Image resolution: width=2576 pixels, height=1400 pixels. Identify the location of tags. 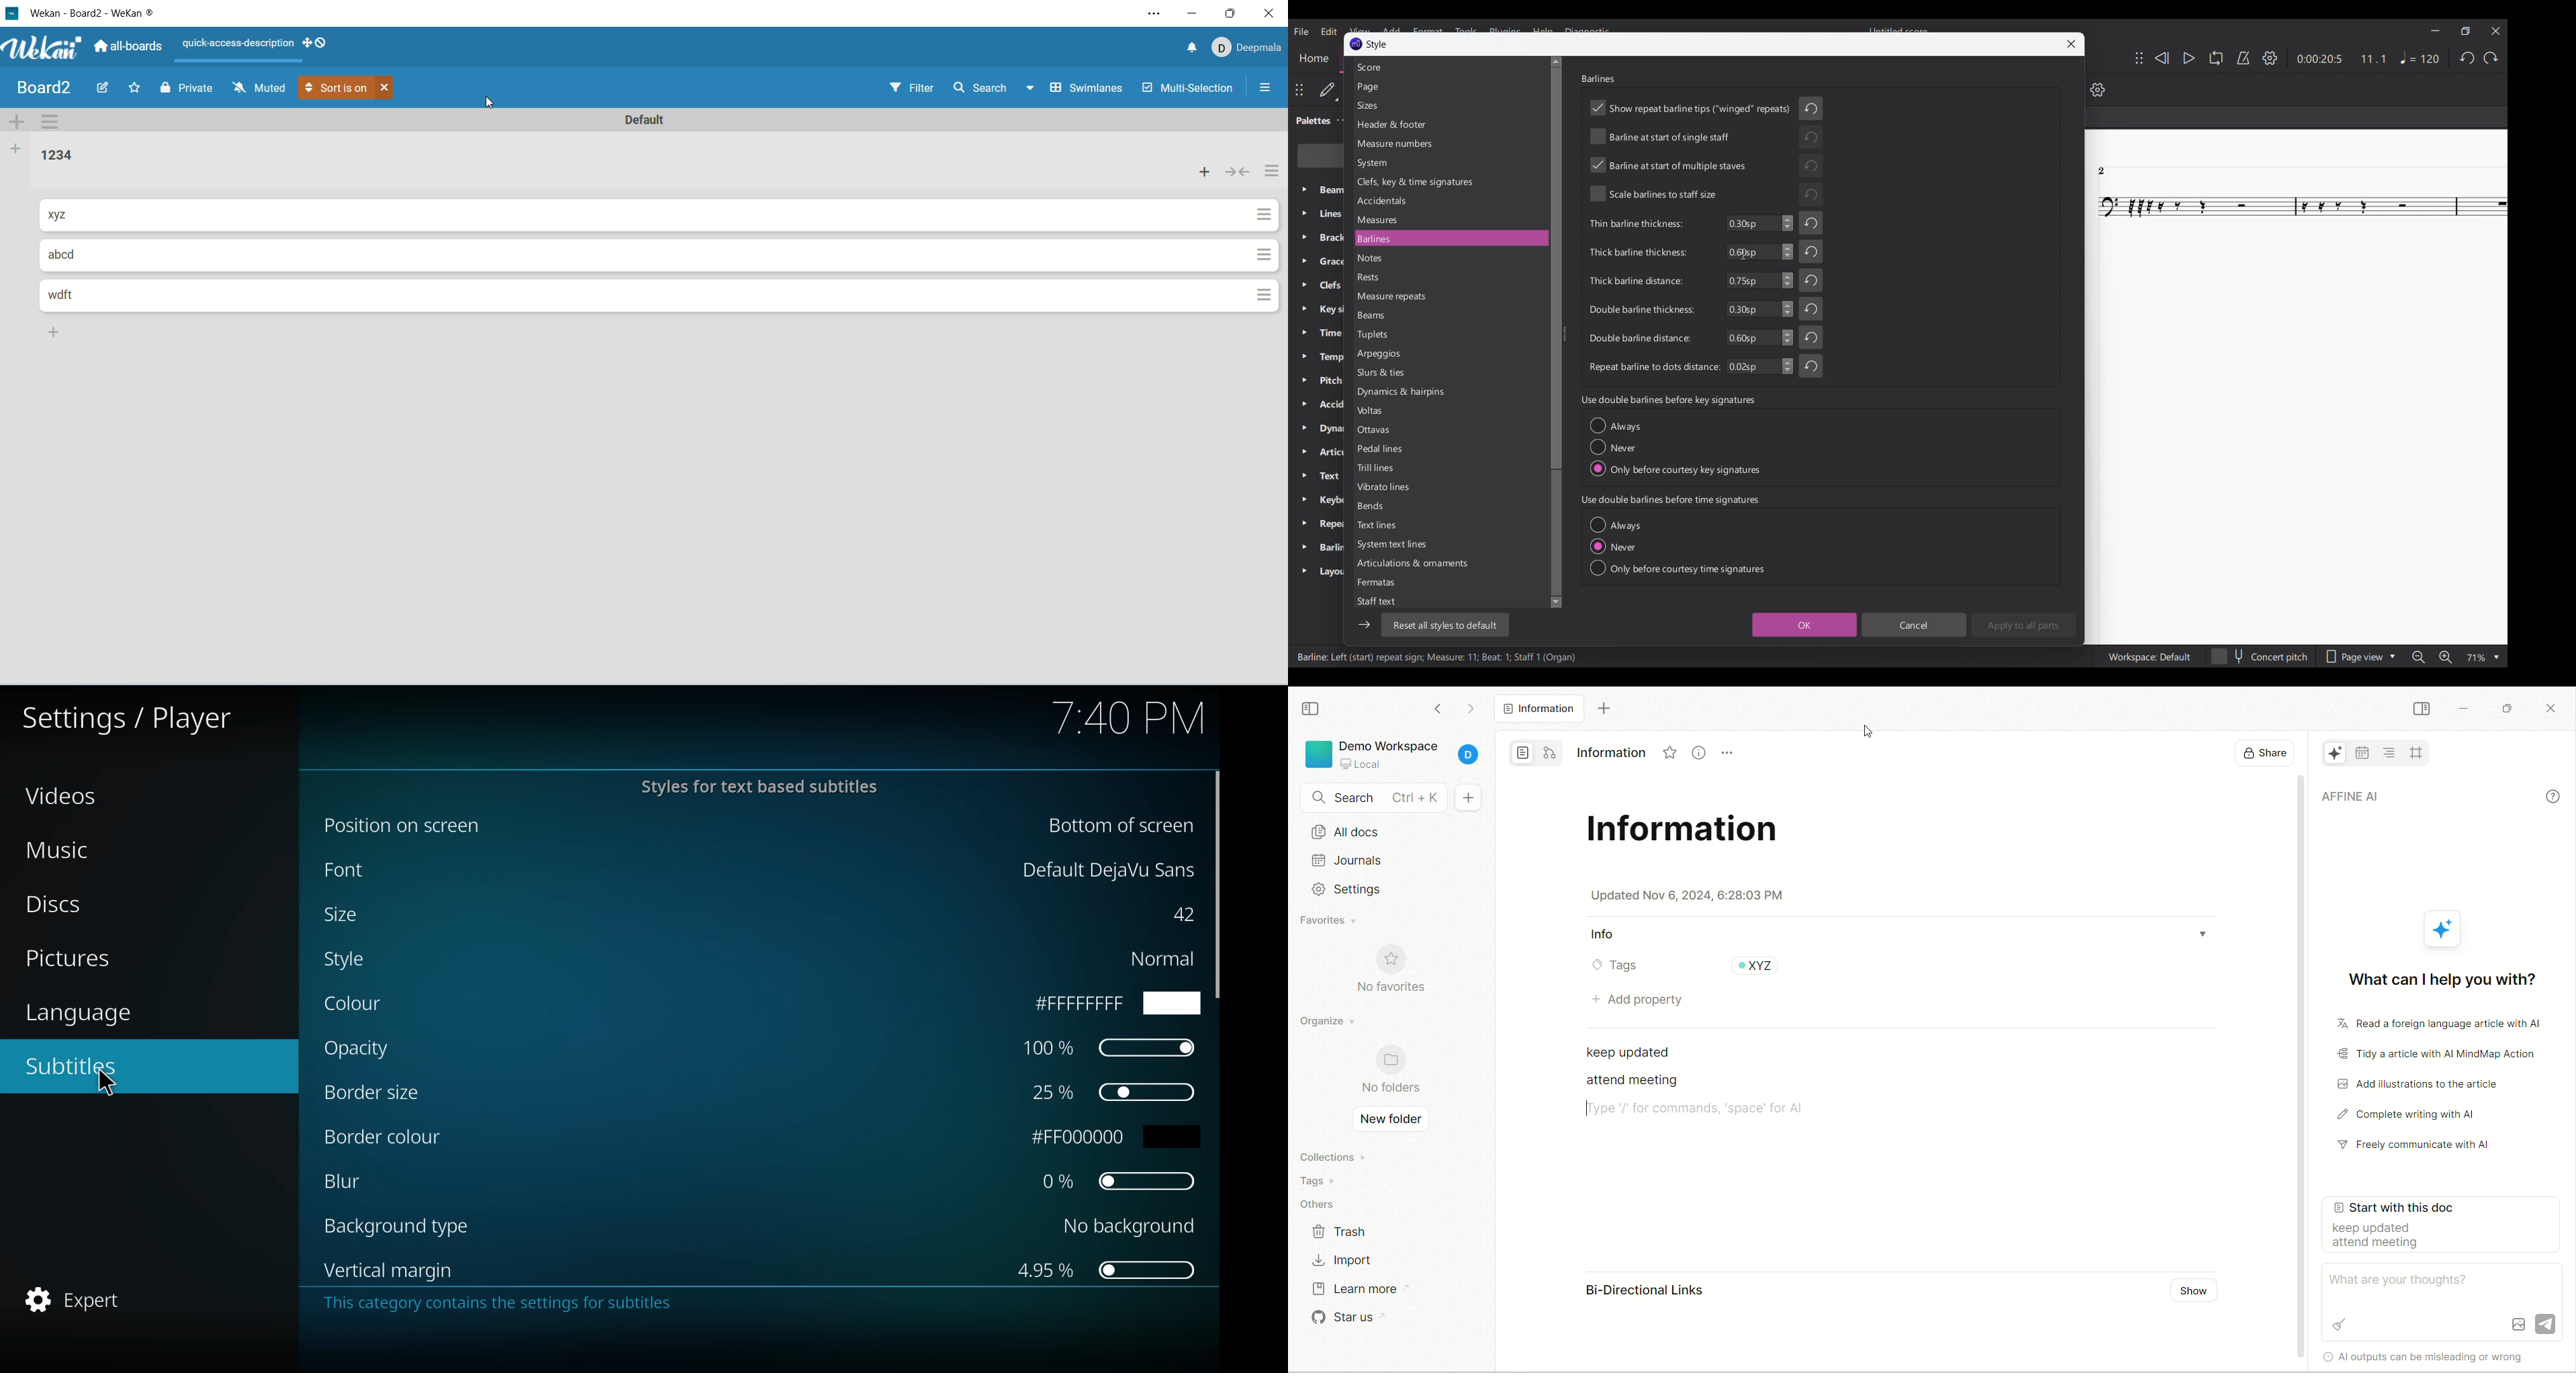
(1325, 1179).